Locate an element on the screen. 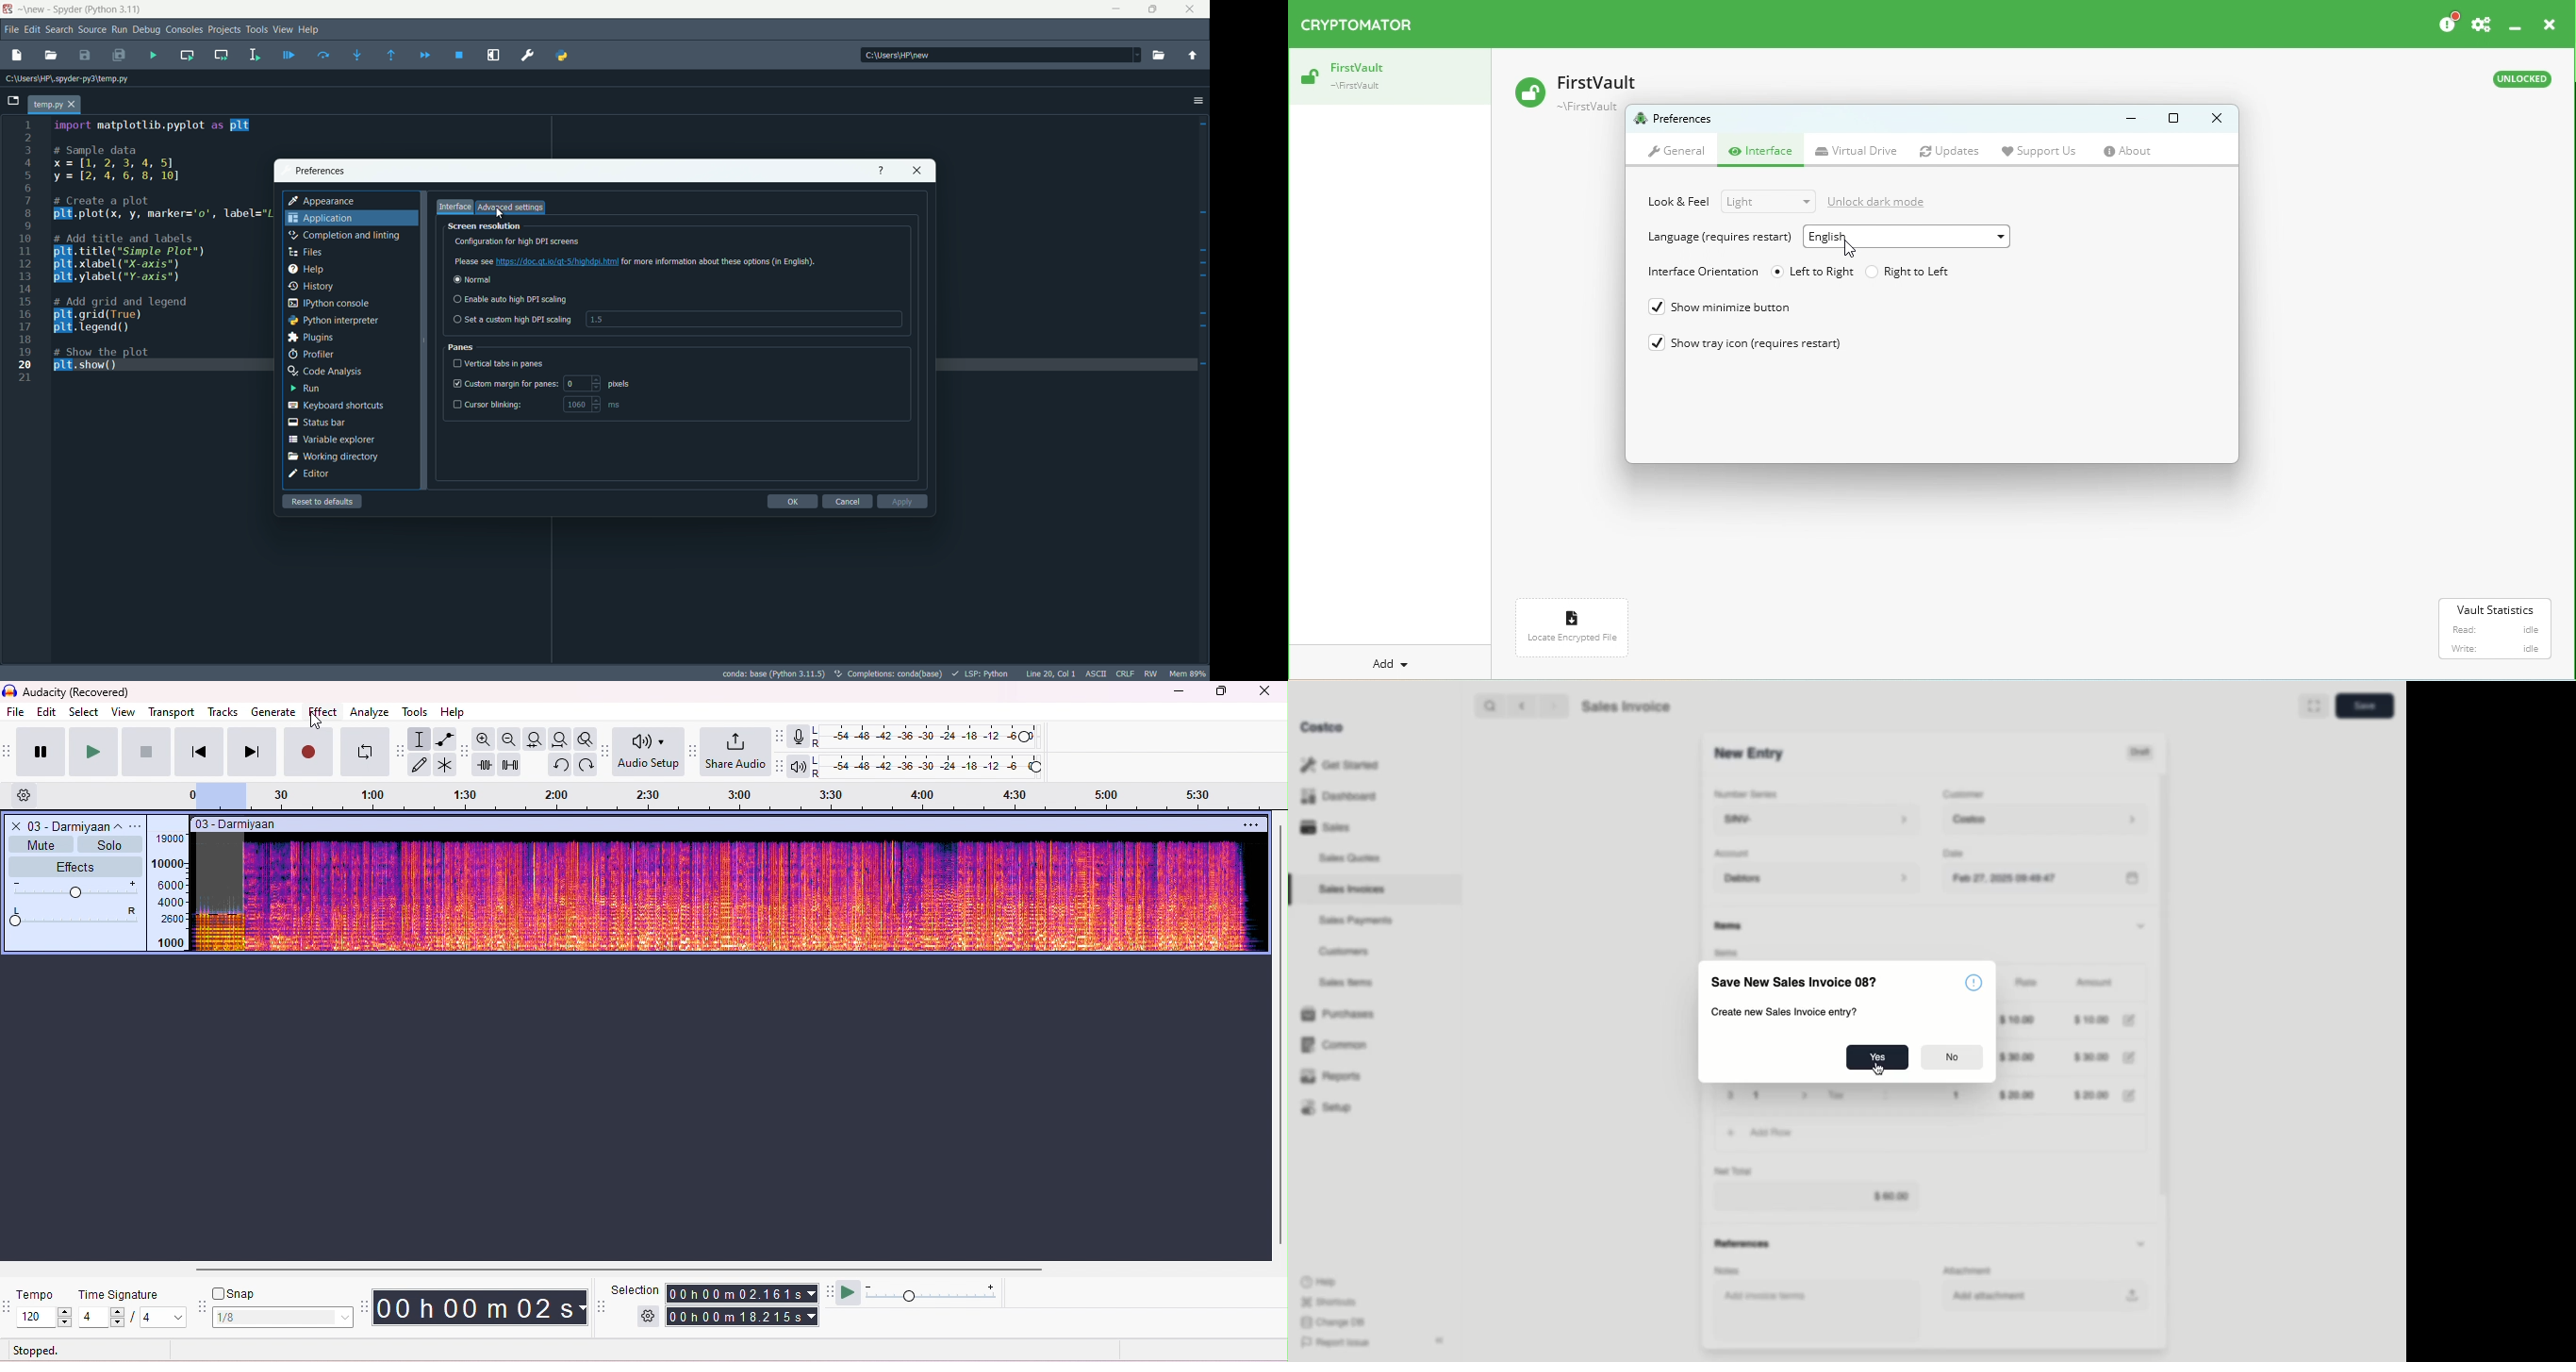 This screenshot has width=2576, height=1372. cursor position is located at coordinates (1051, 673).